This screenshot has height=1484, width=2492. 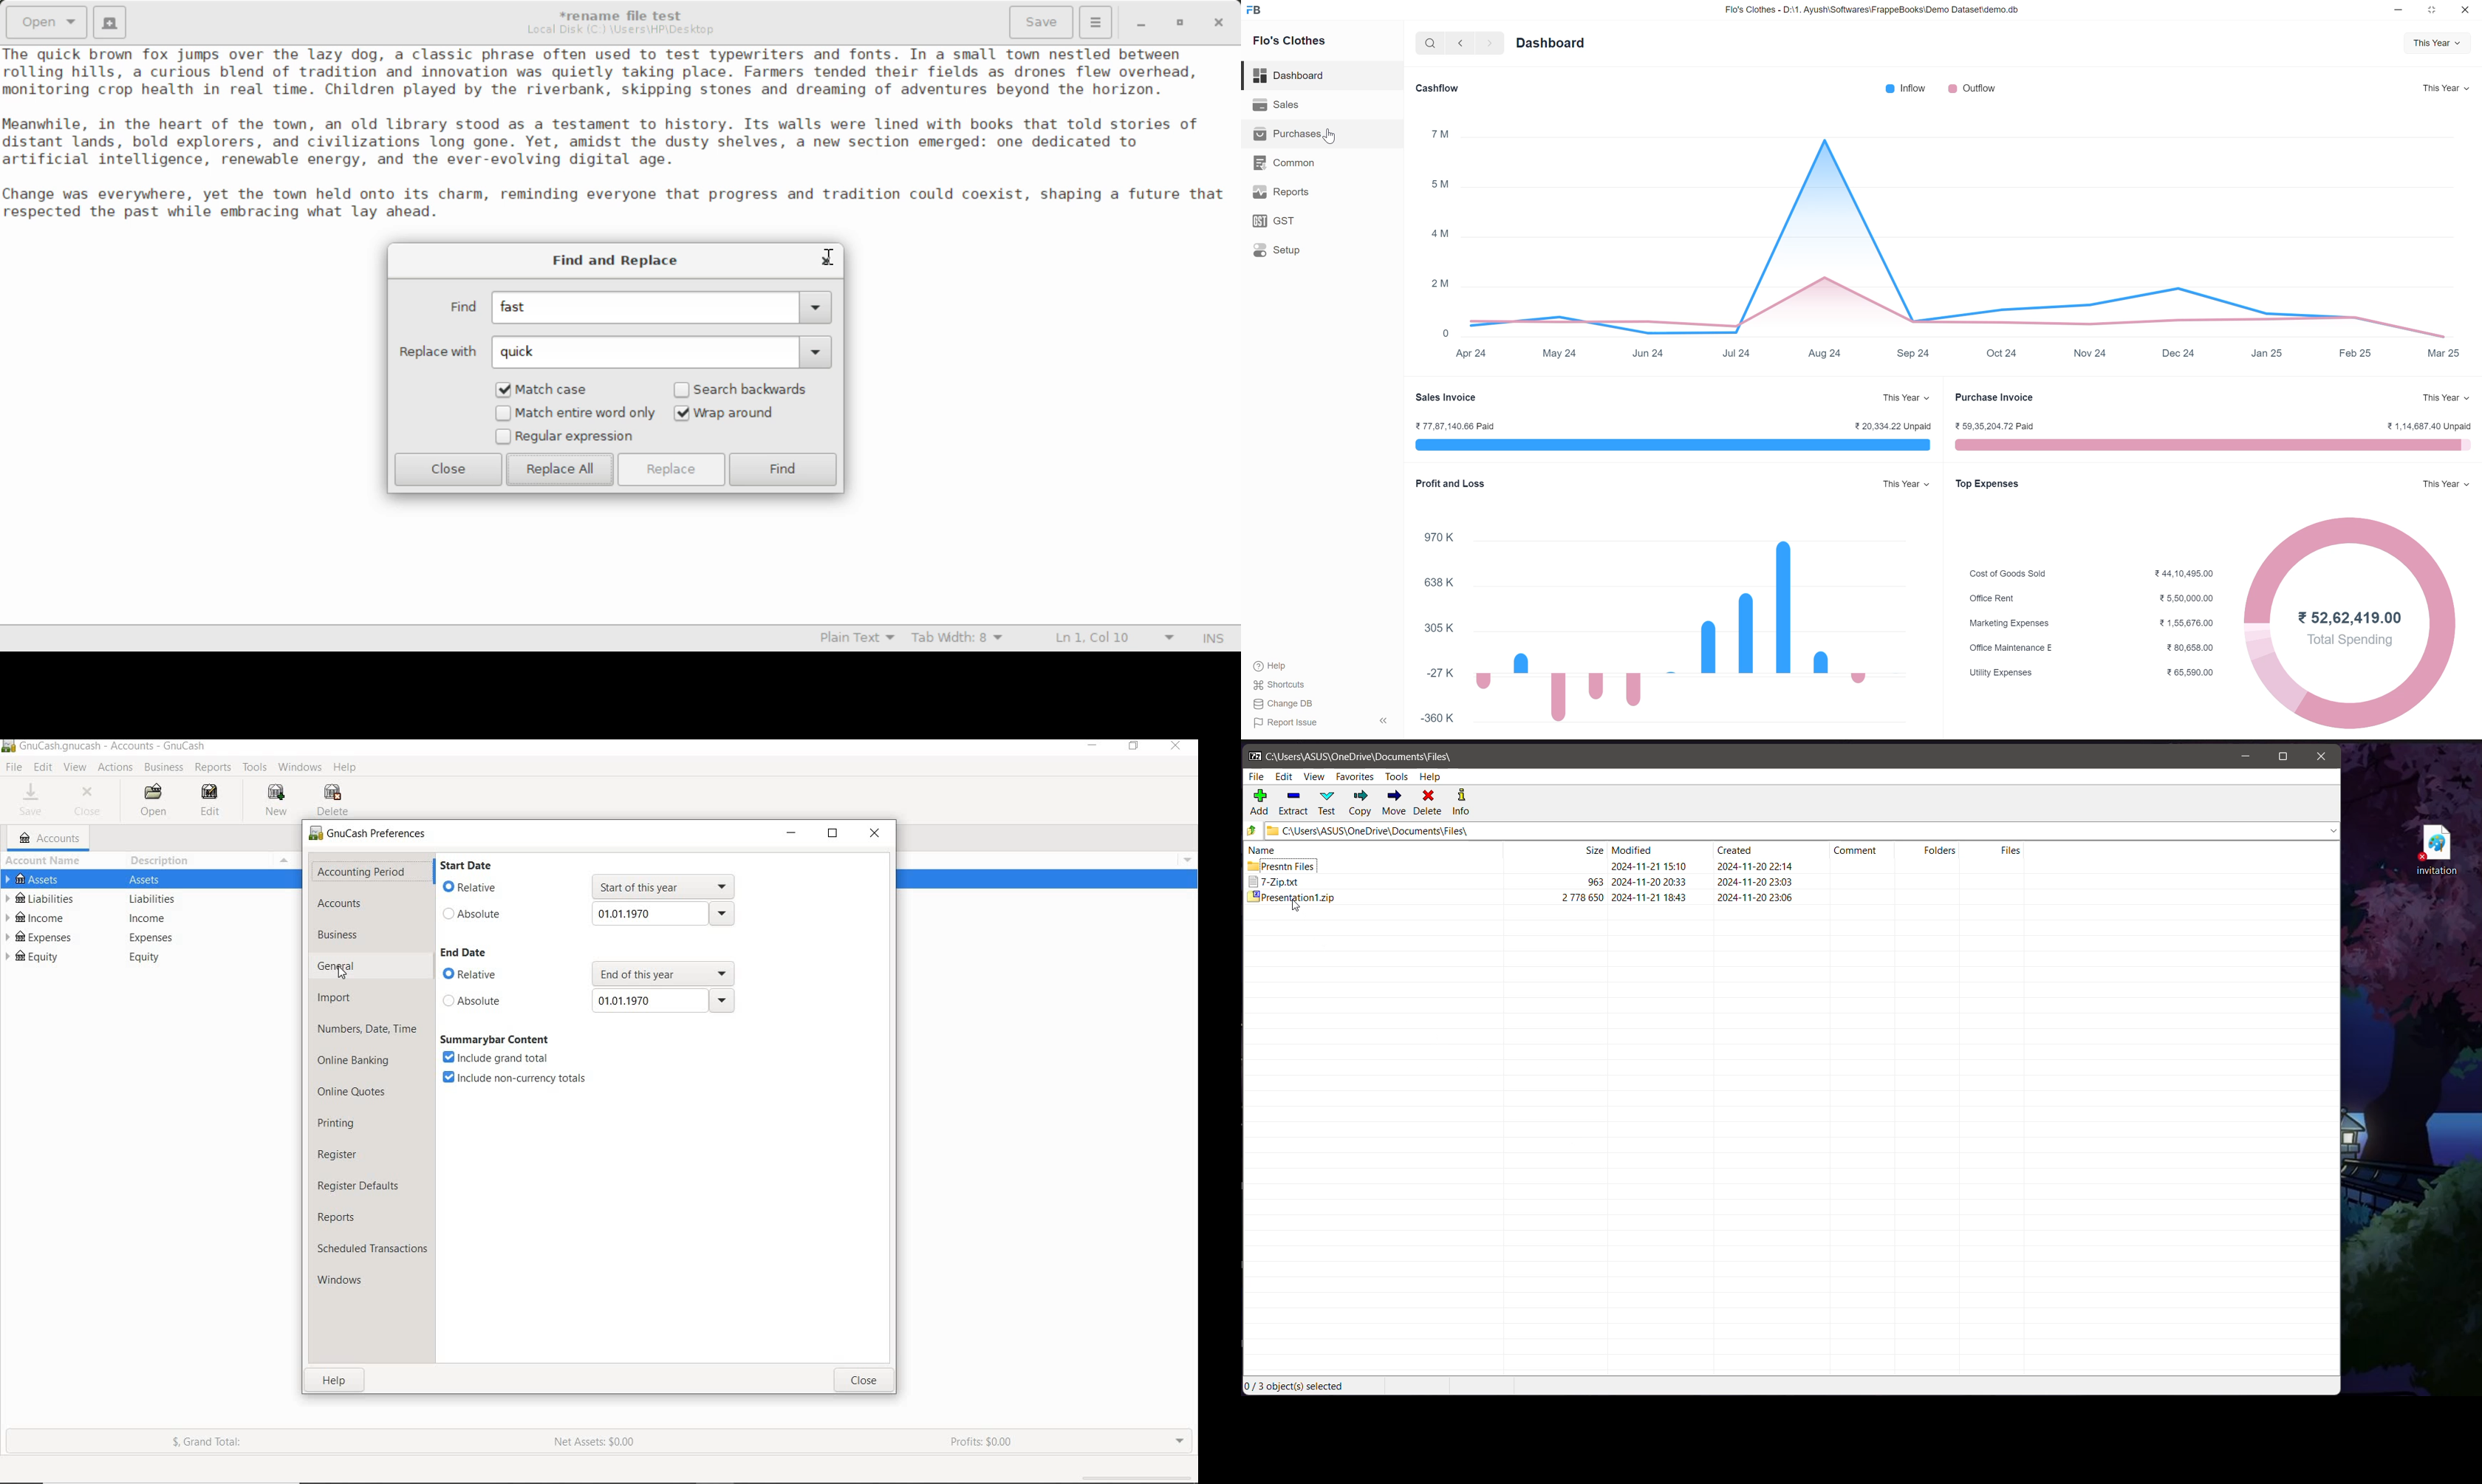 What do you see at coordinates (114, 769) in the screenshot?
I see `ACTIONS` at bounding box center [114, 769].